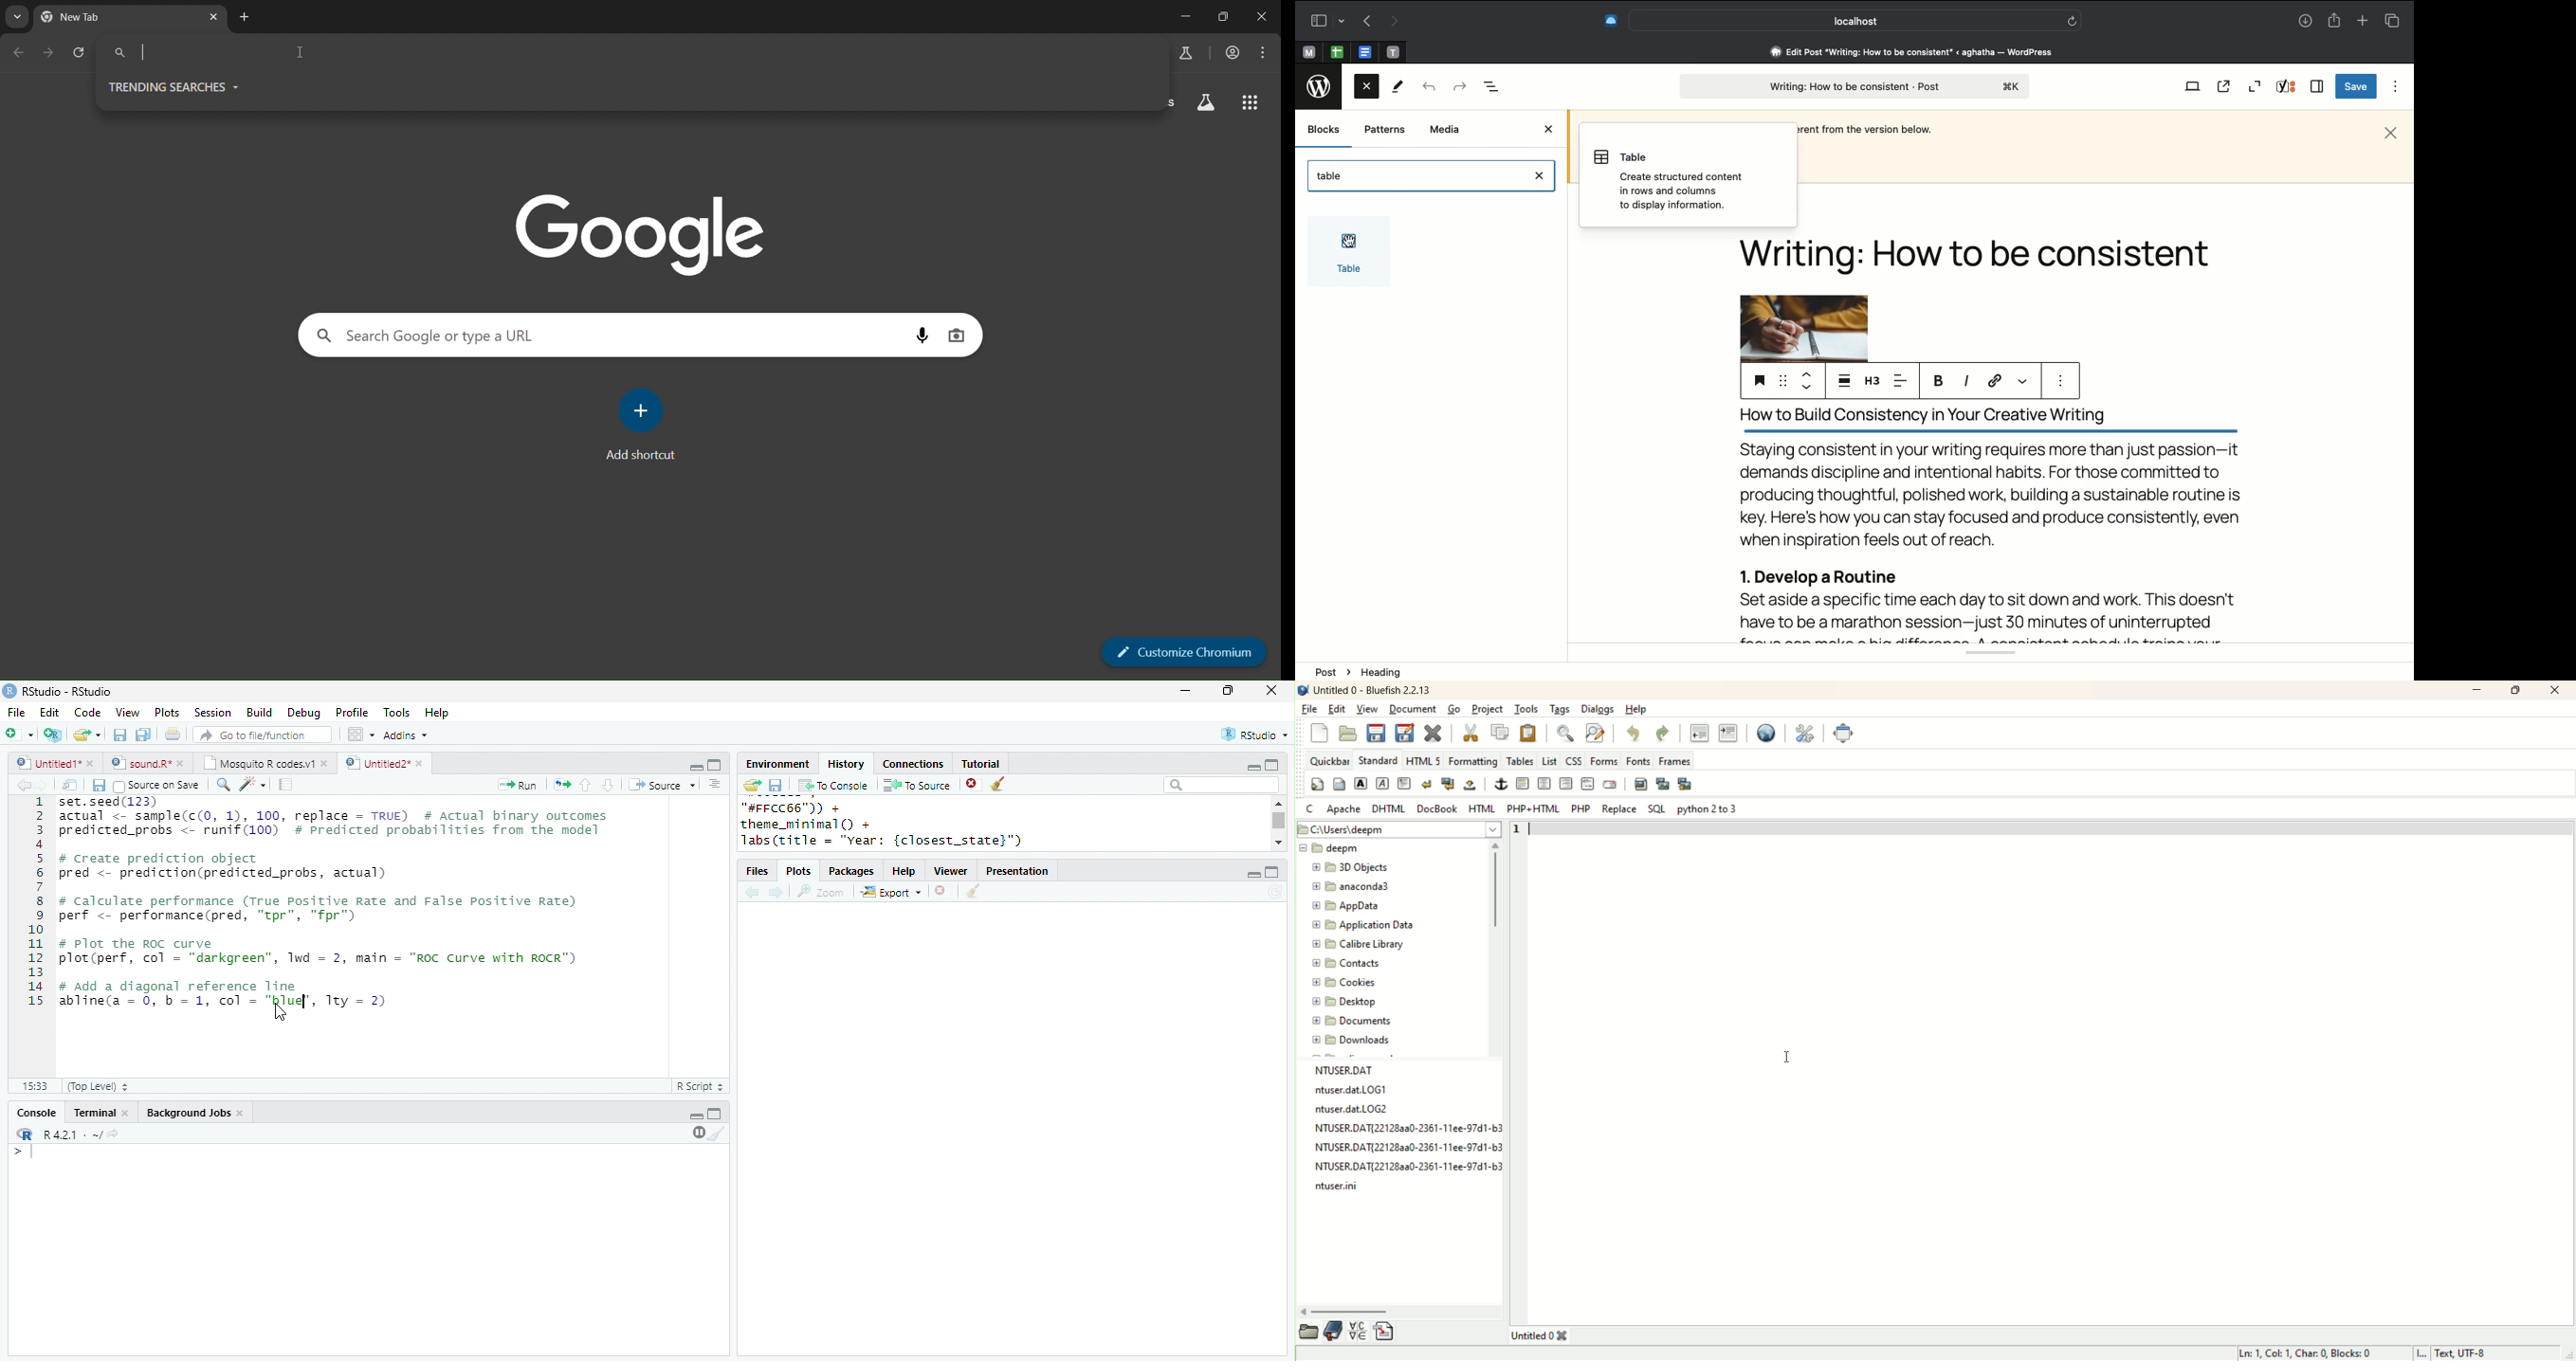  What do you see at coordinates (2224, 86) in the screenshot?
I see `View post` at bounding box center [2224, 86].